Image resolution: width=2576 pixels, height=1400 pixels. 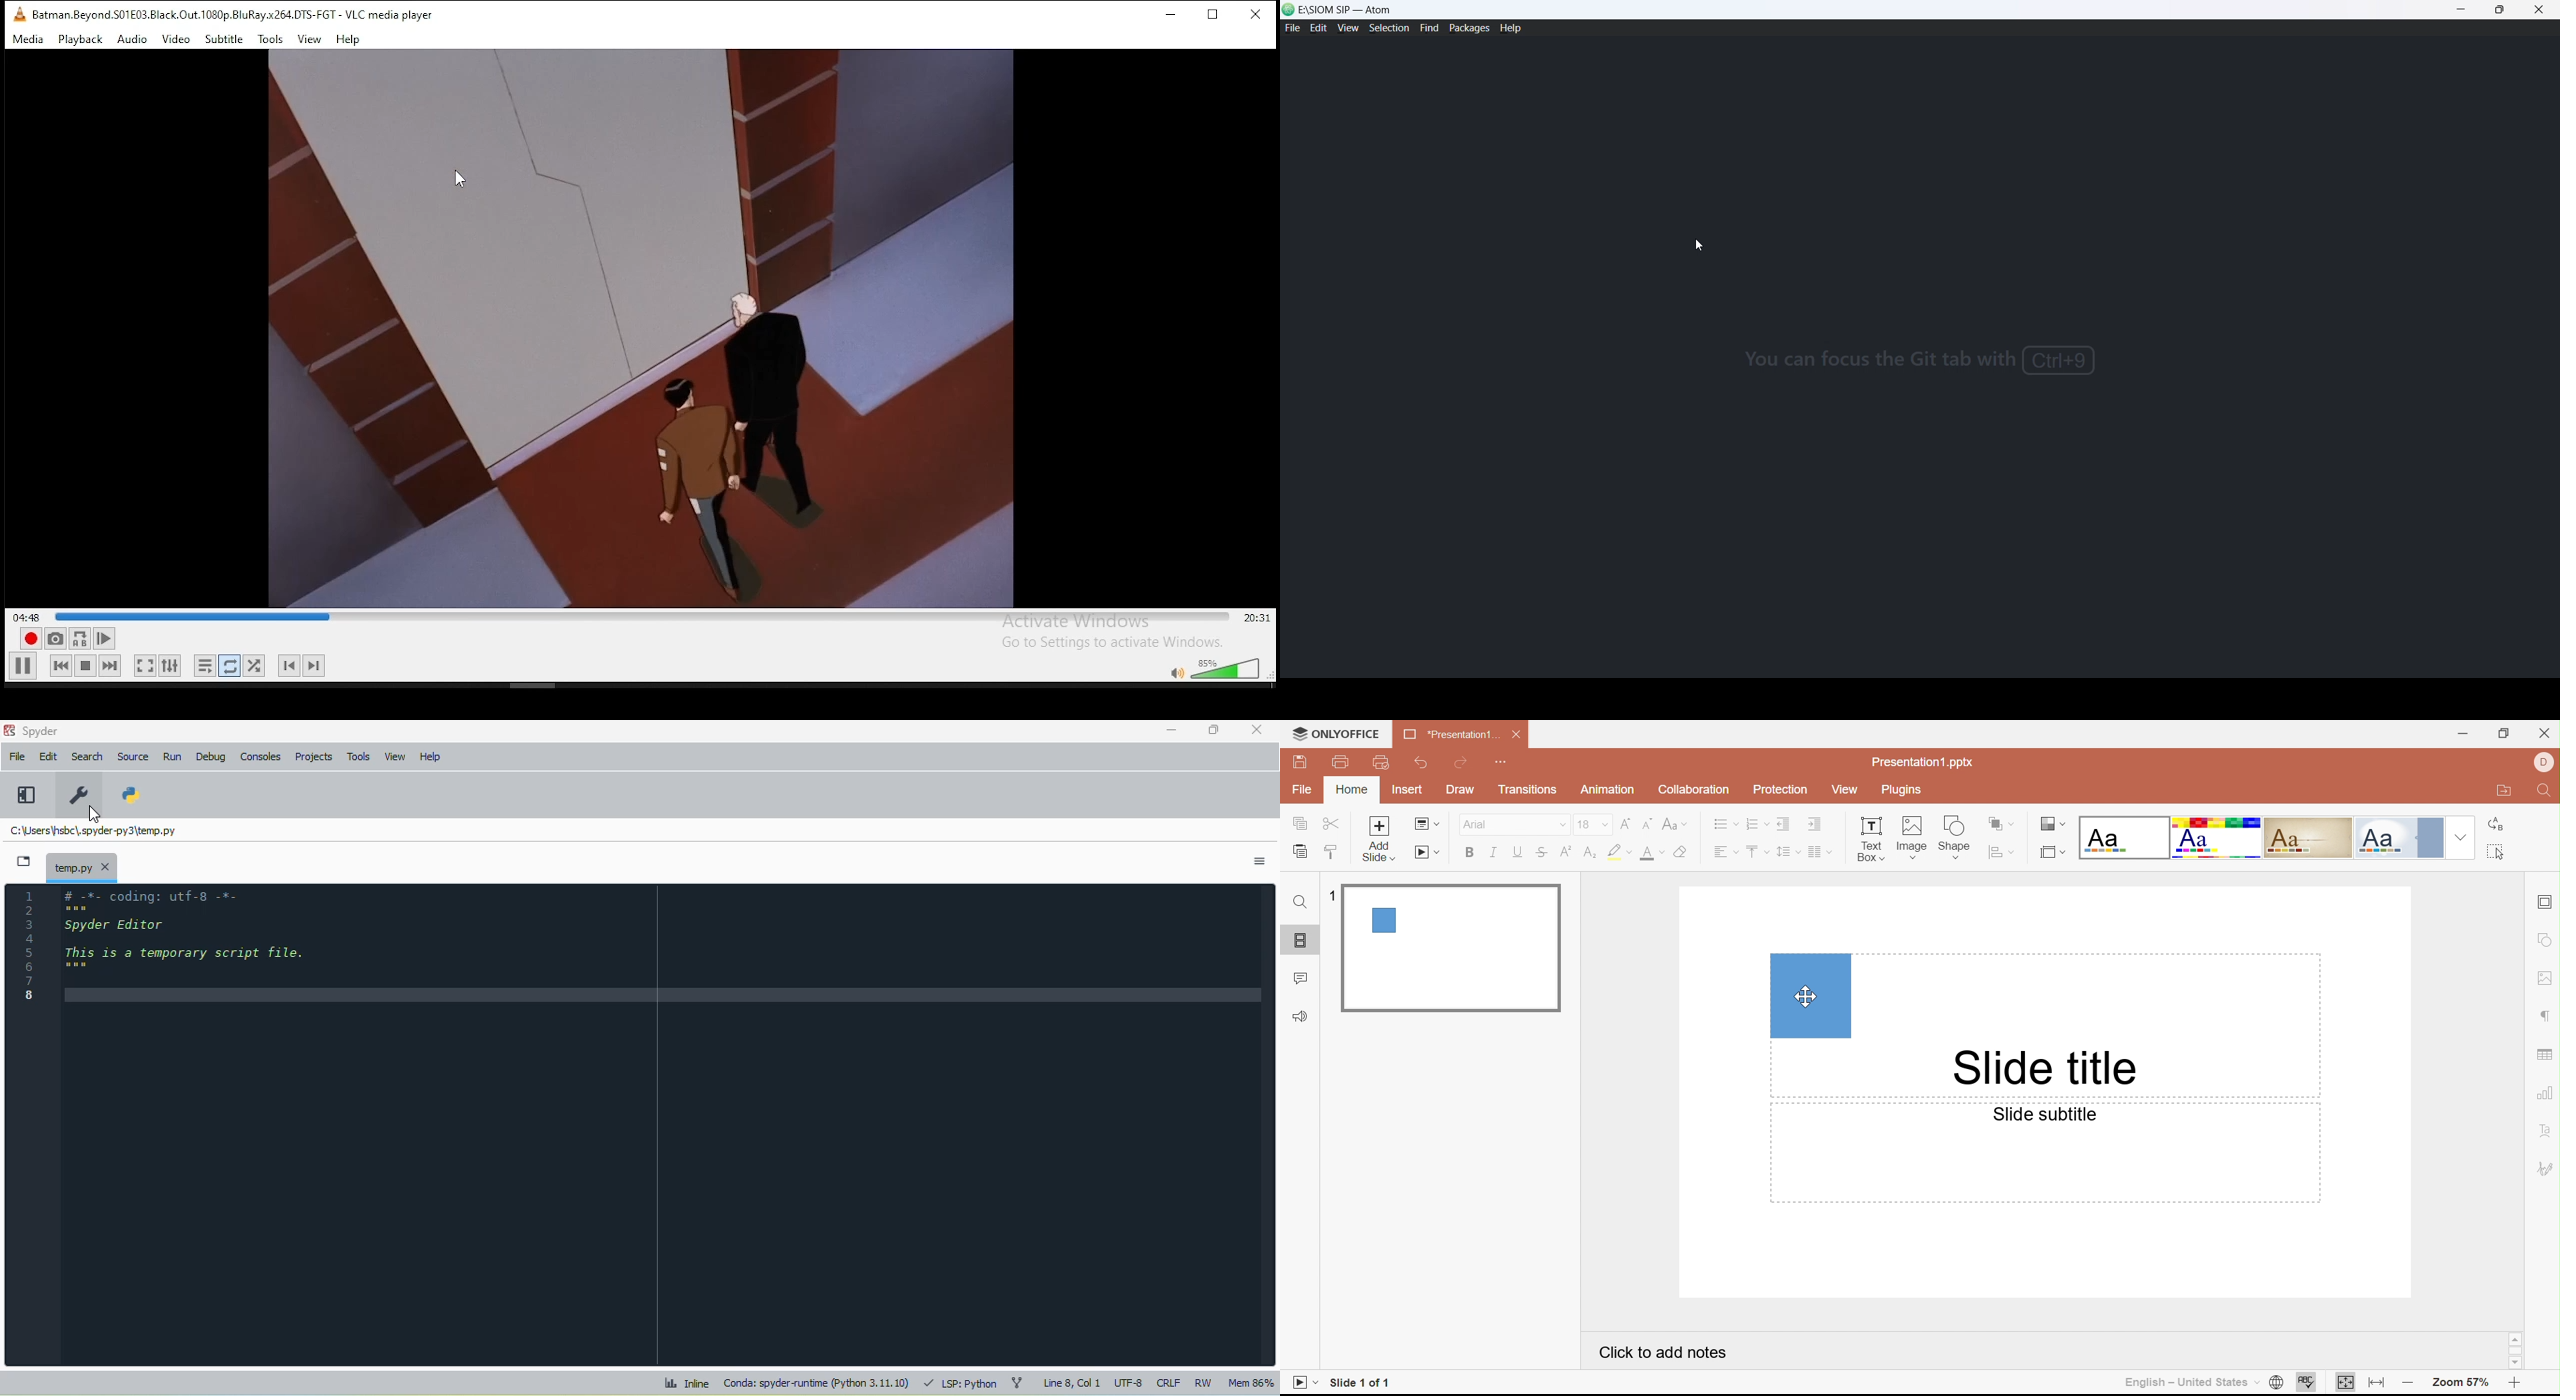 What do you see at coordinates (27, 795) in the screenshot?
I see `maximize current pane` at bounding box center [27, 795].